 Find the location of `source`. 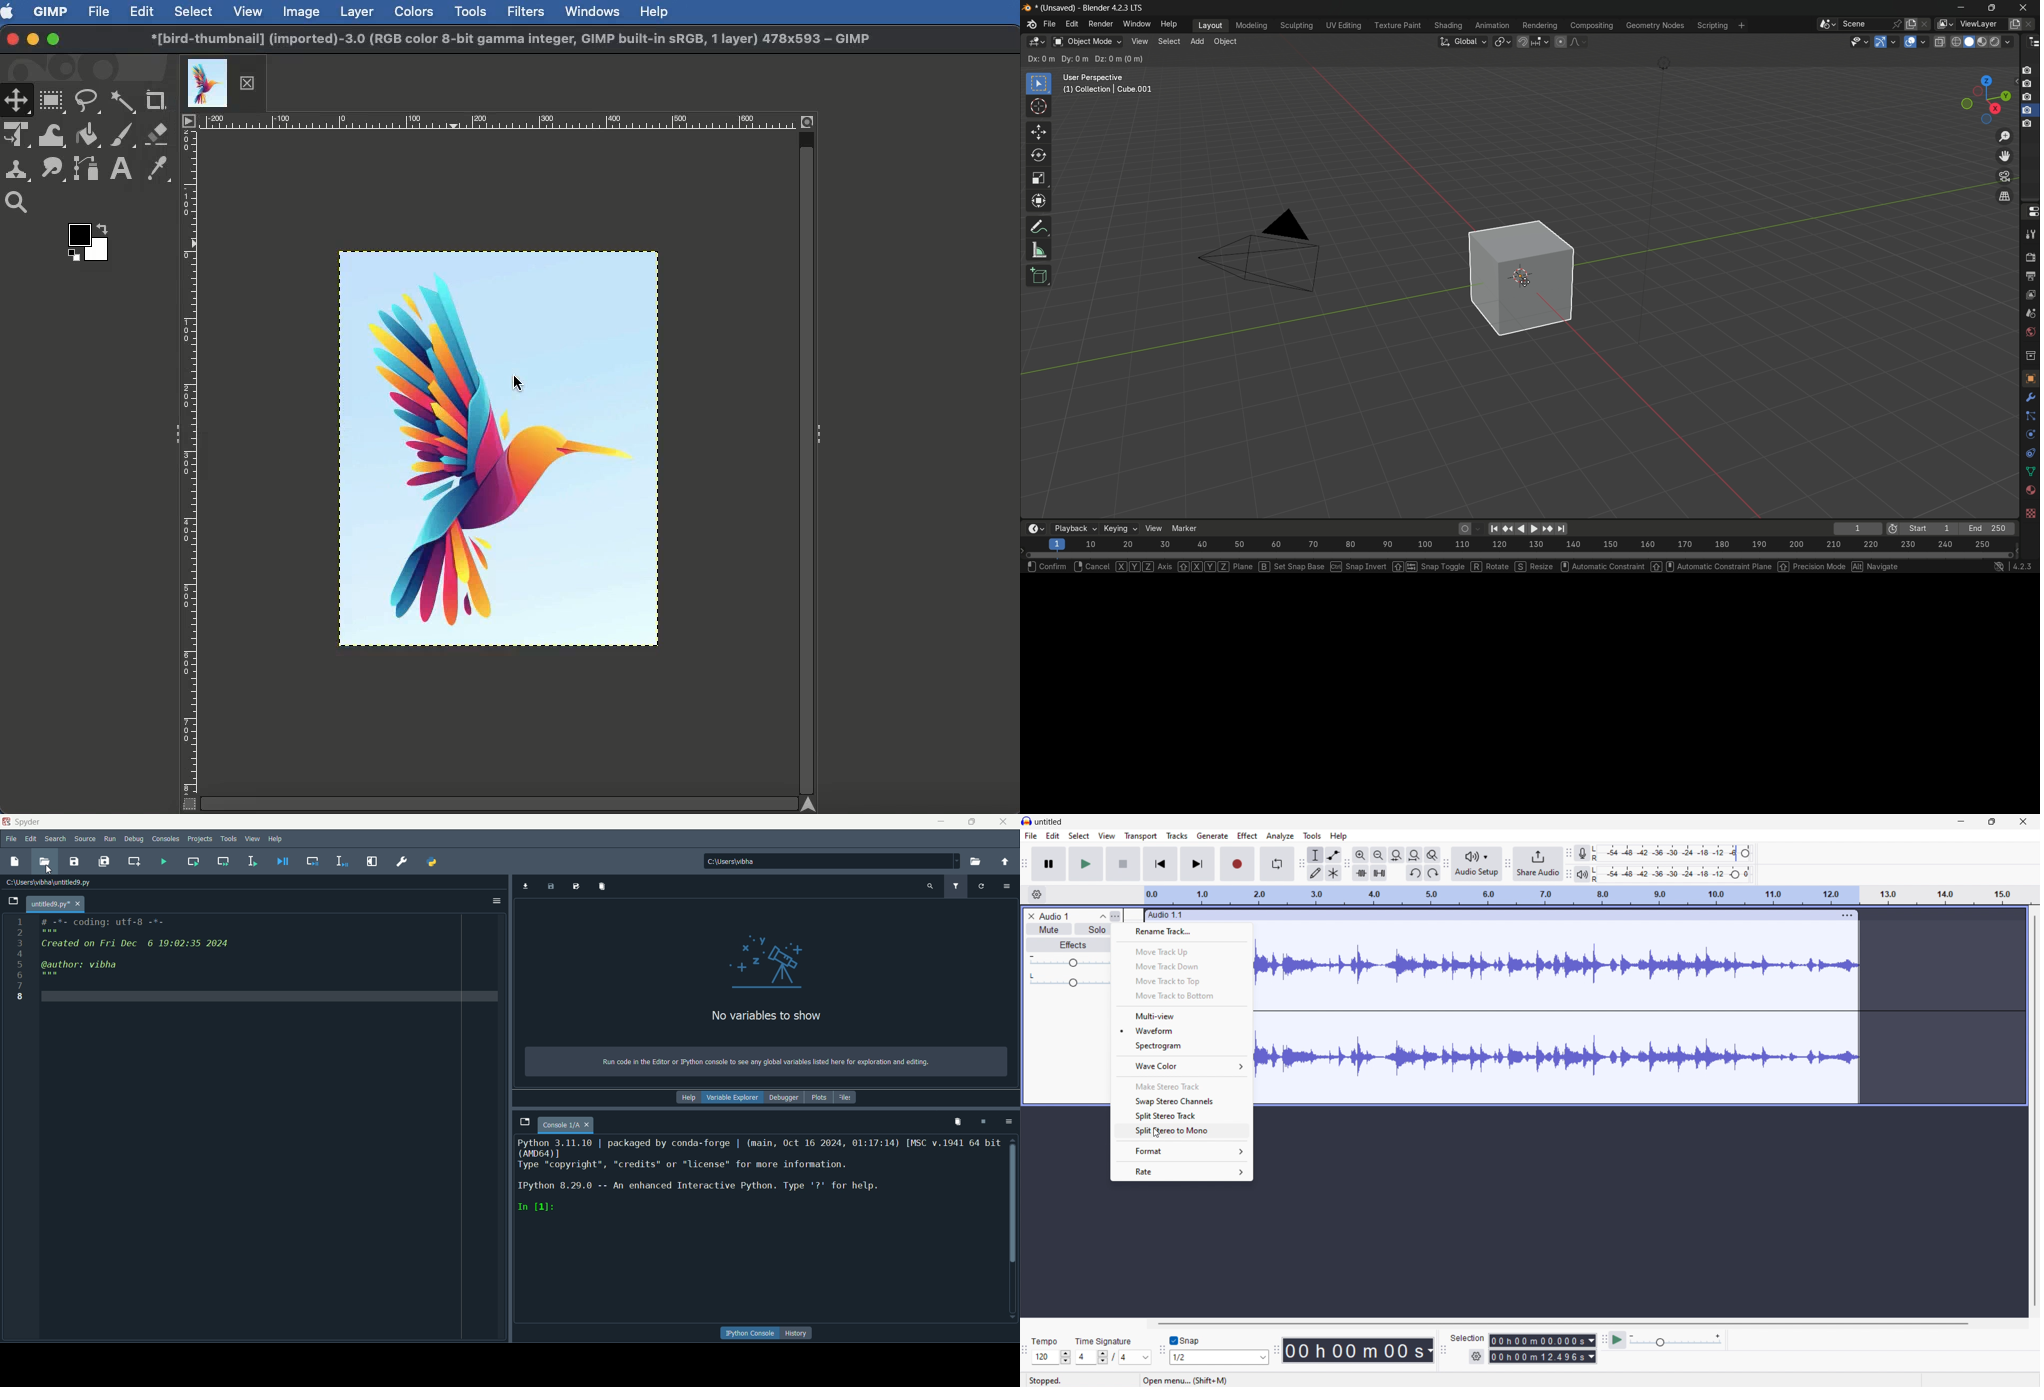

source is located at coordinates (85, 840).